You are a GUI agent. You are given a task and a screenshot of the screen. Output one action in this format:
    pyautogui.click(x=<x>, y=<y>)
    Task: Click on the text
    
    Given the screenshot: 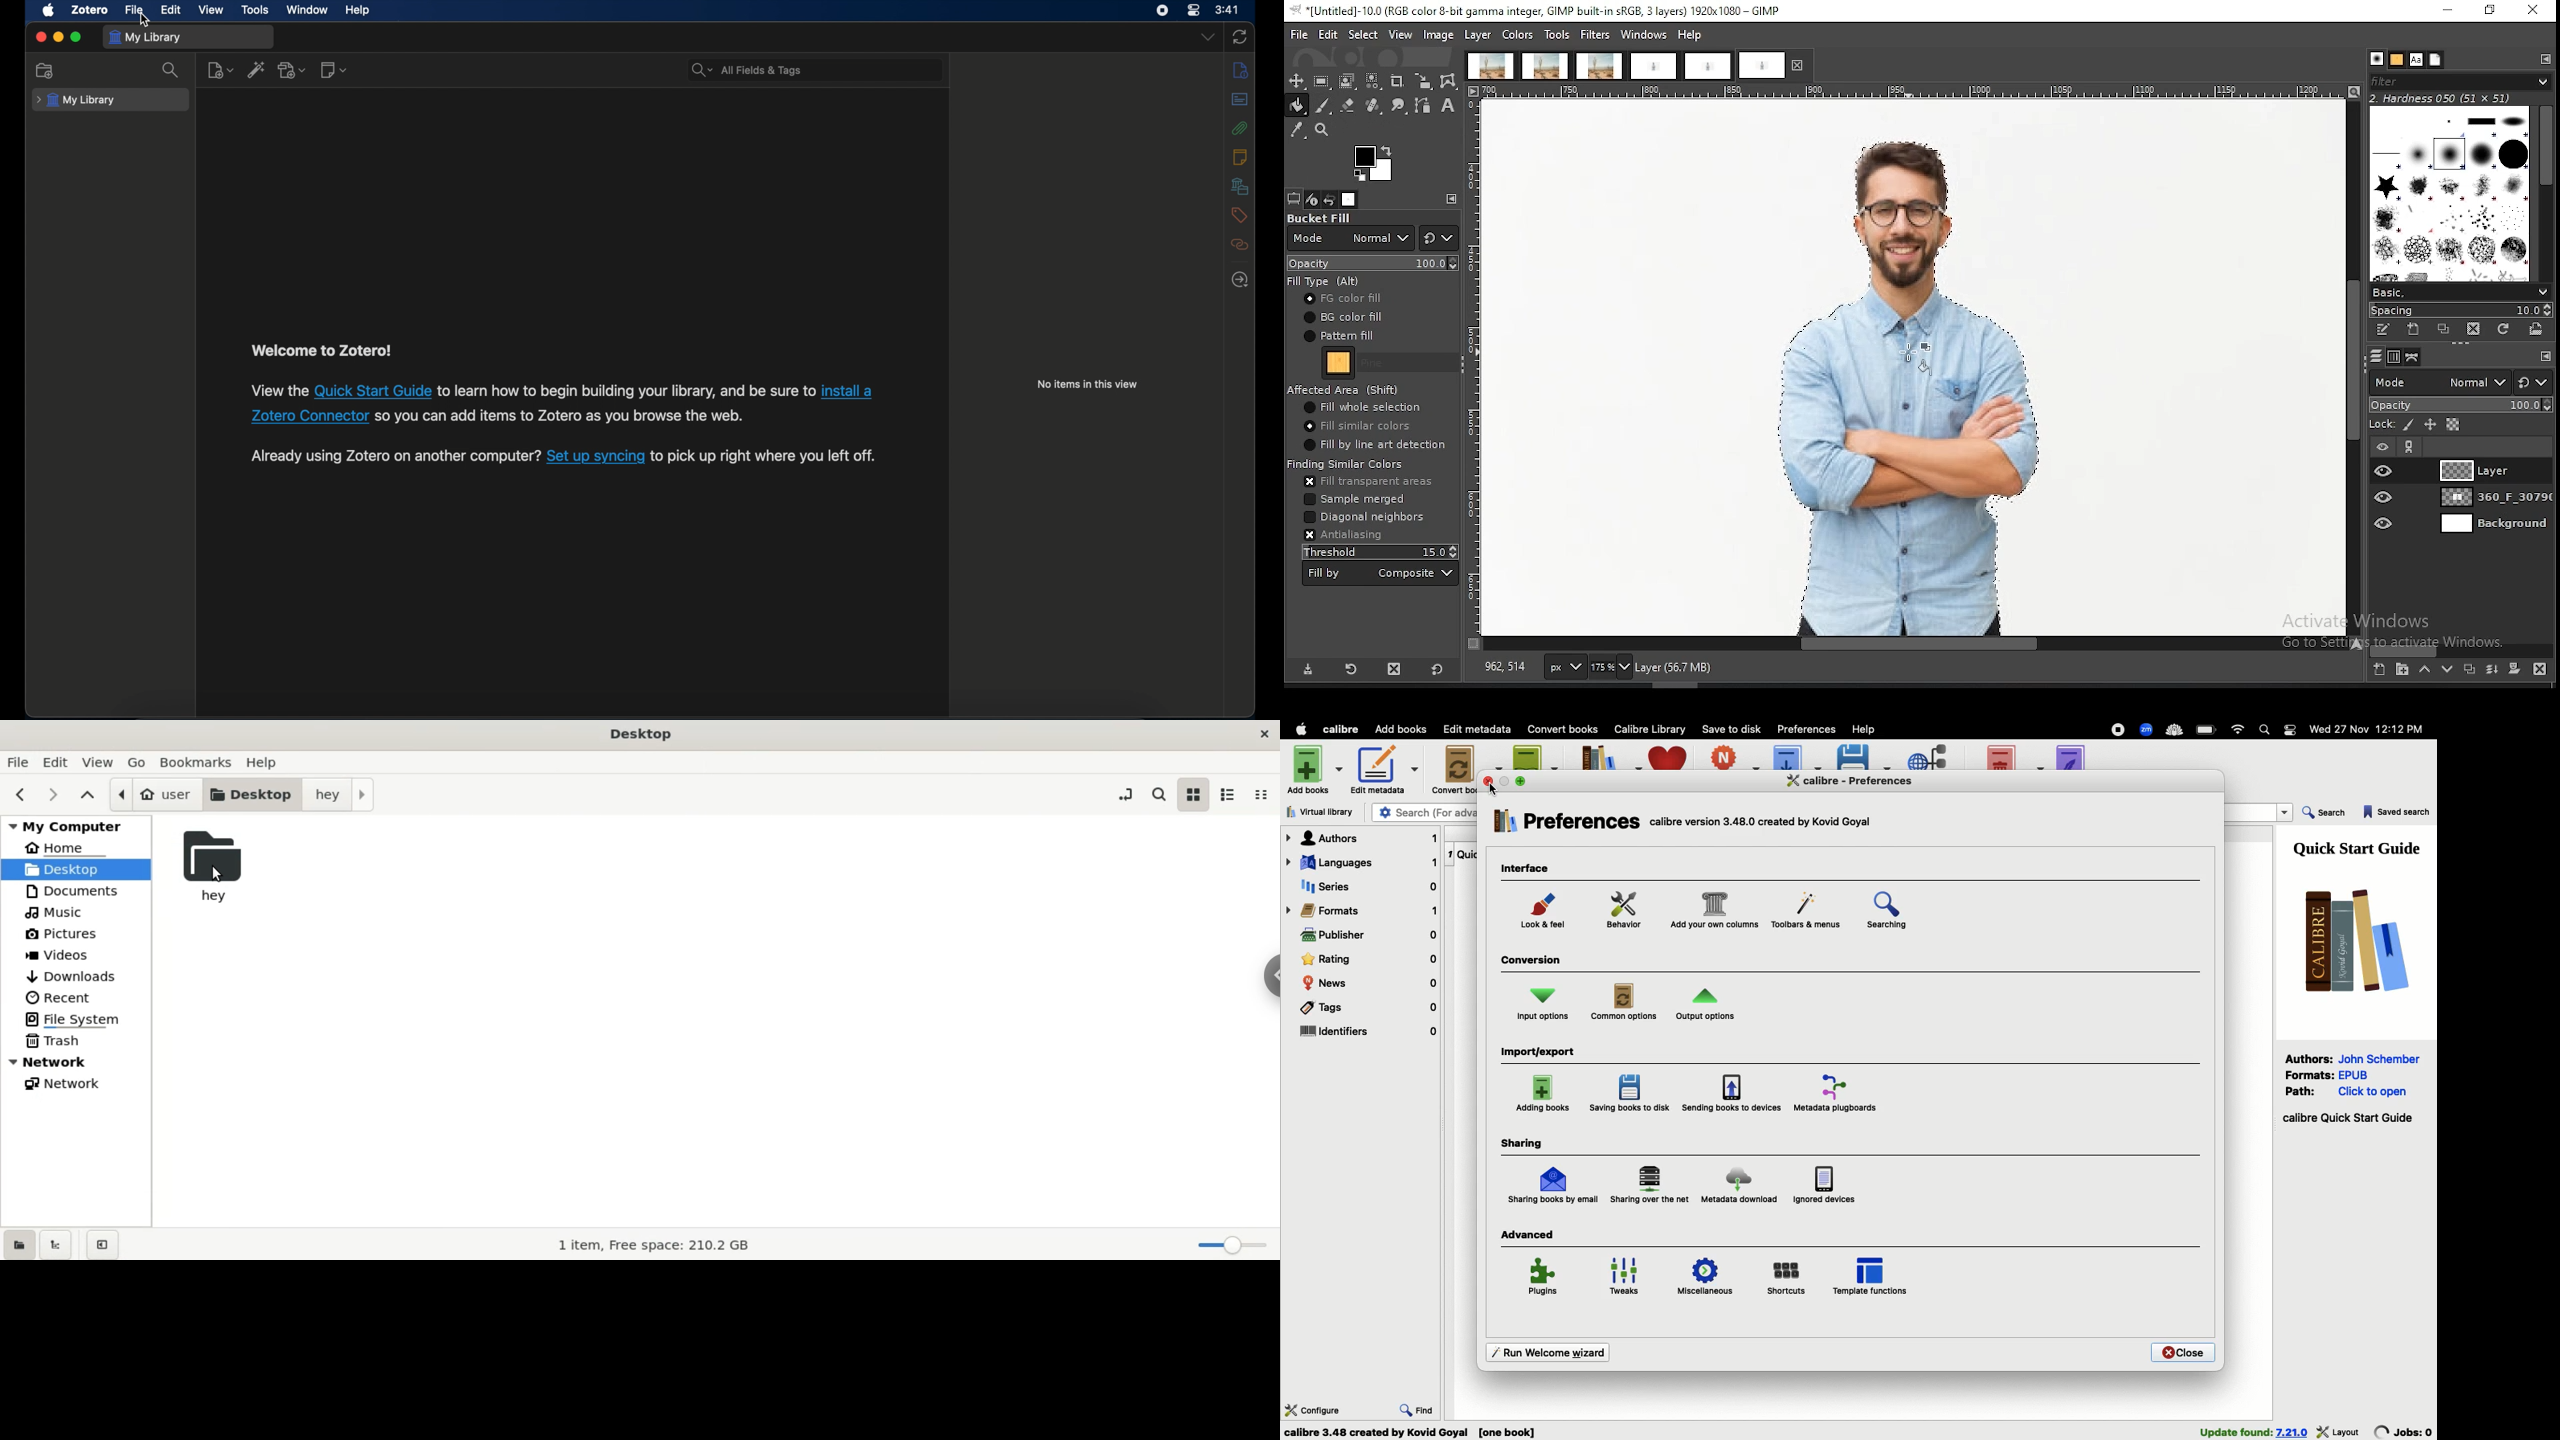 What is the action you would take?
    pyautogui.click(x=1779, y=820)
    